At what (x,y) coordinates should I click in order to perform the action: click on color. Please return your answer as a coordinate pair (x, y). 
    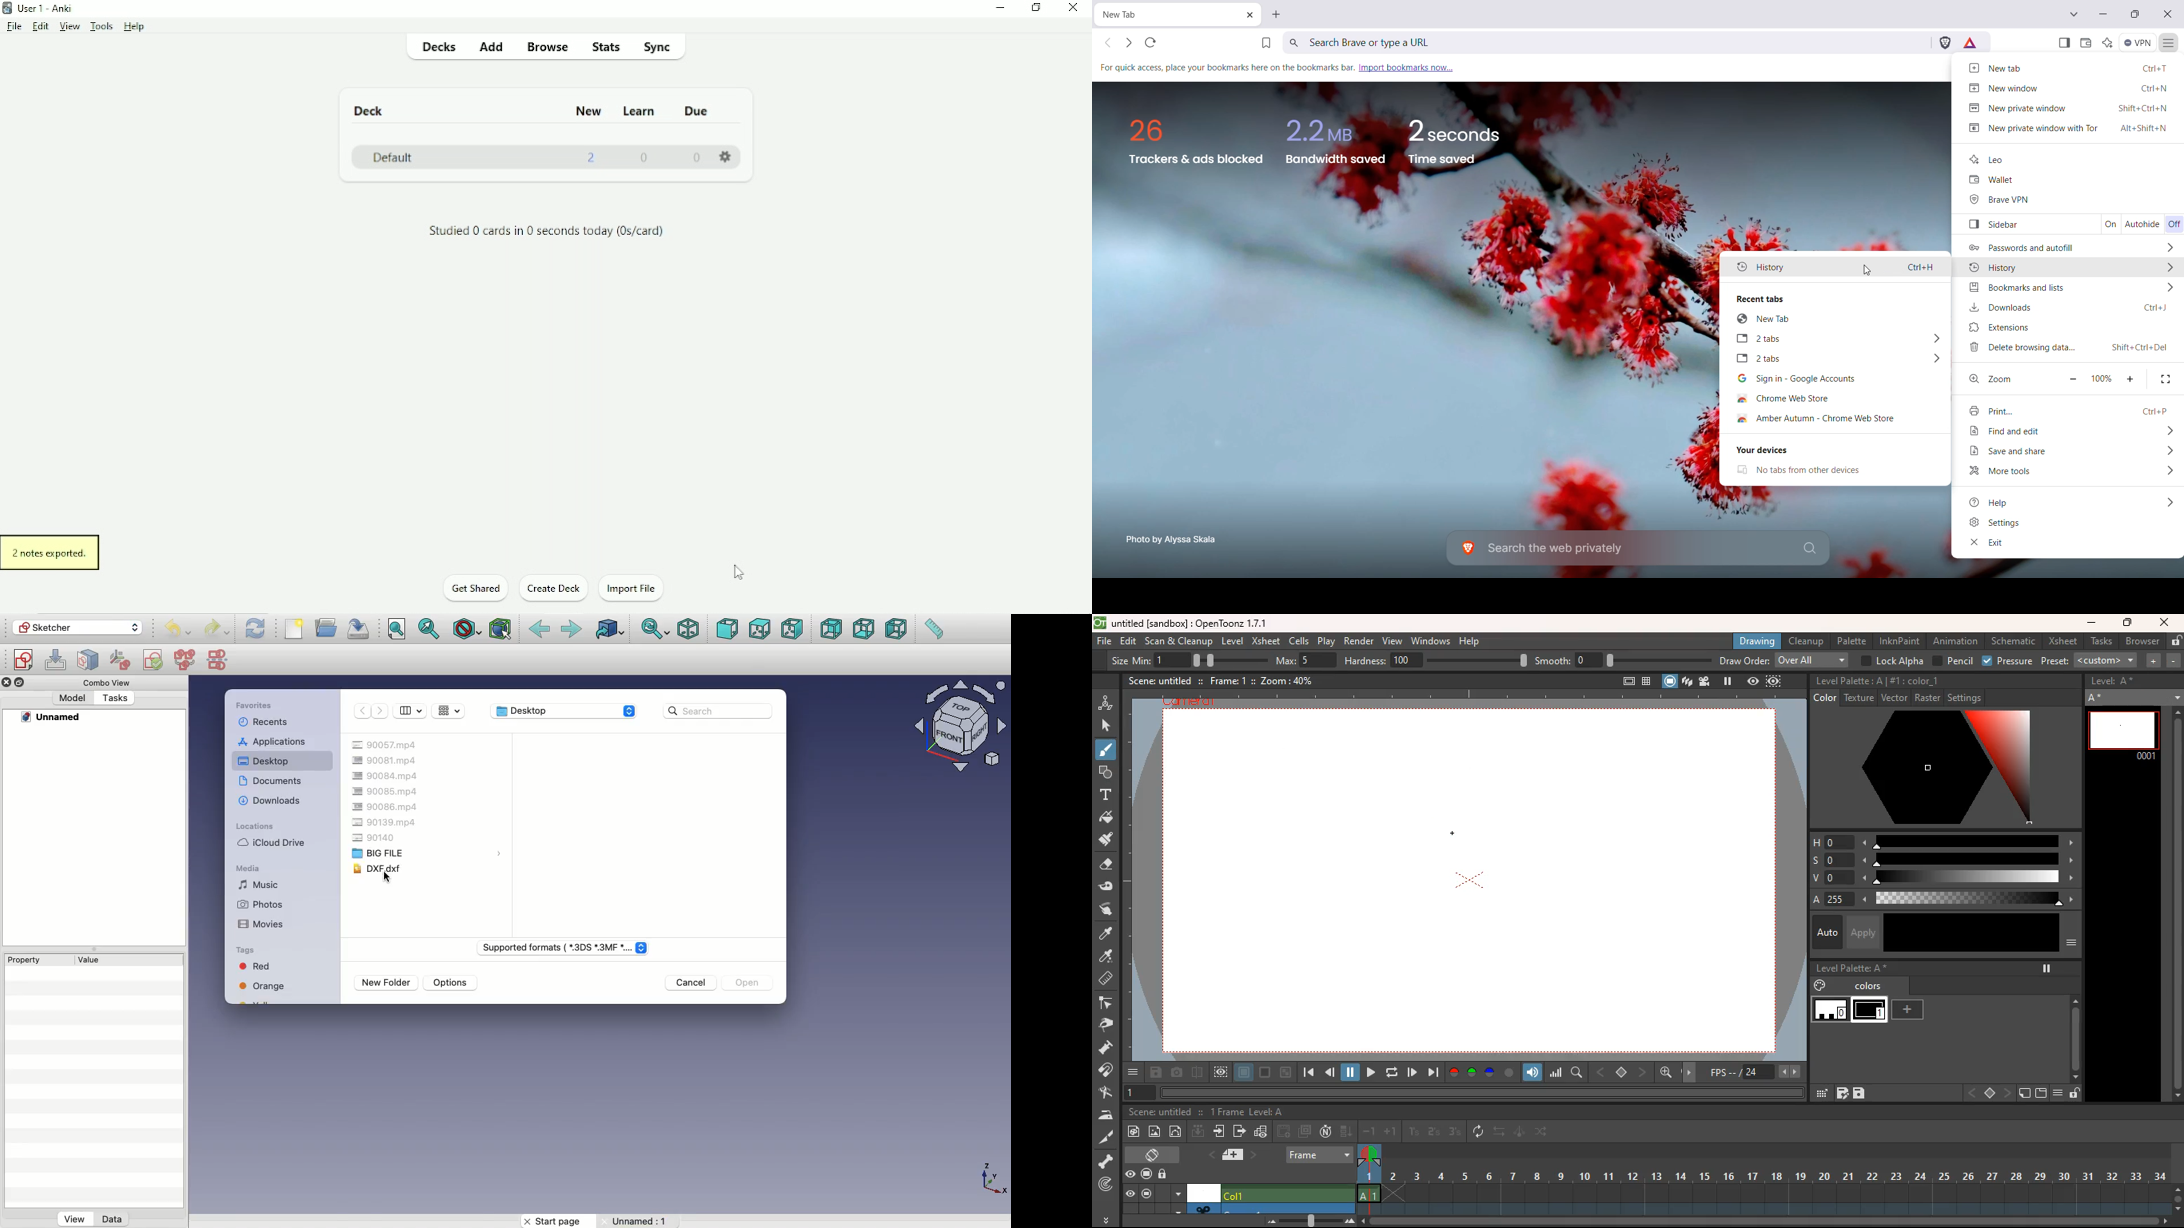
    Looking at the image, I should click on (1823, 699).